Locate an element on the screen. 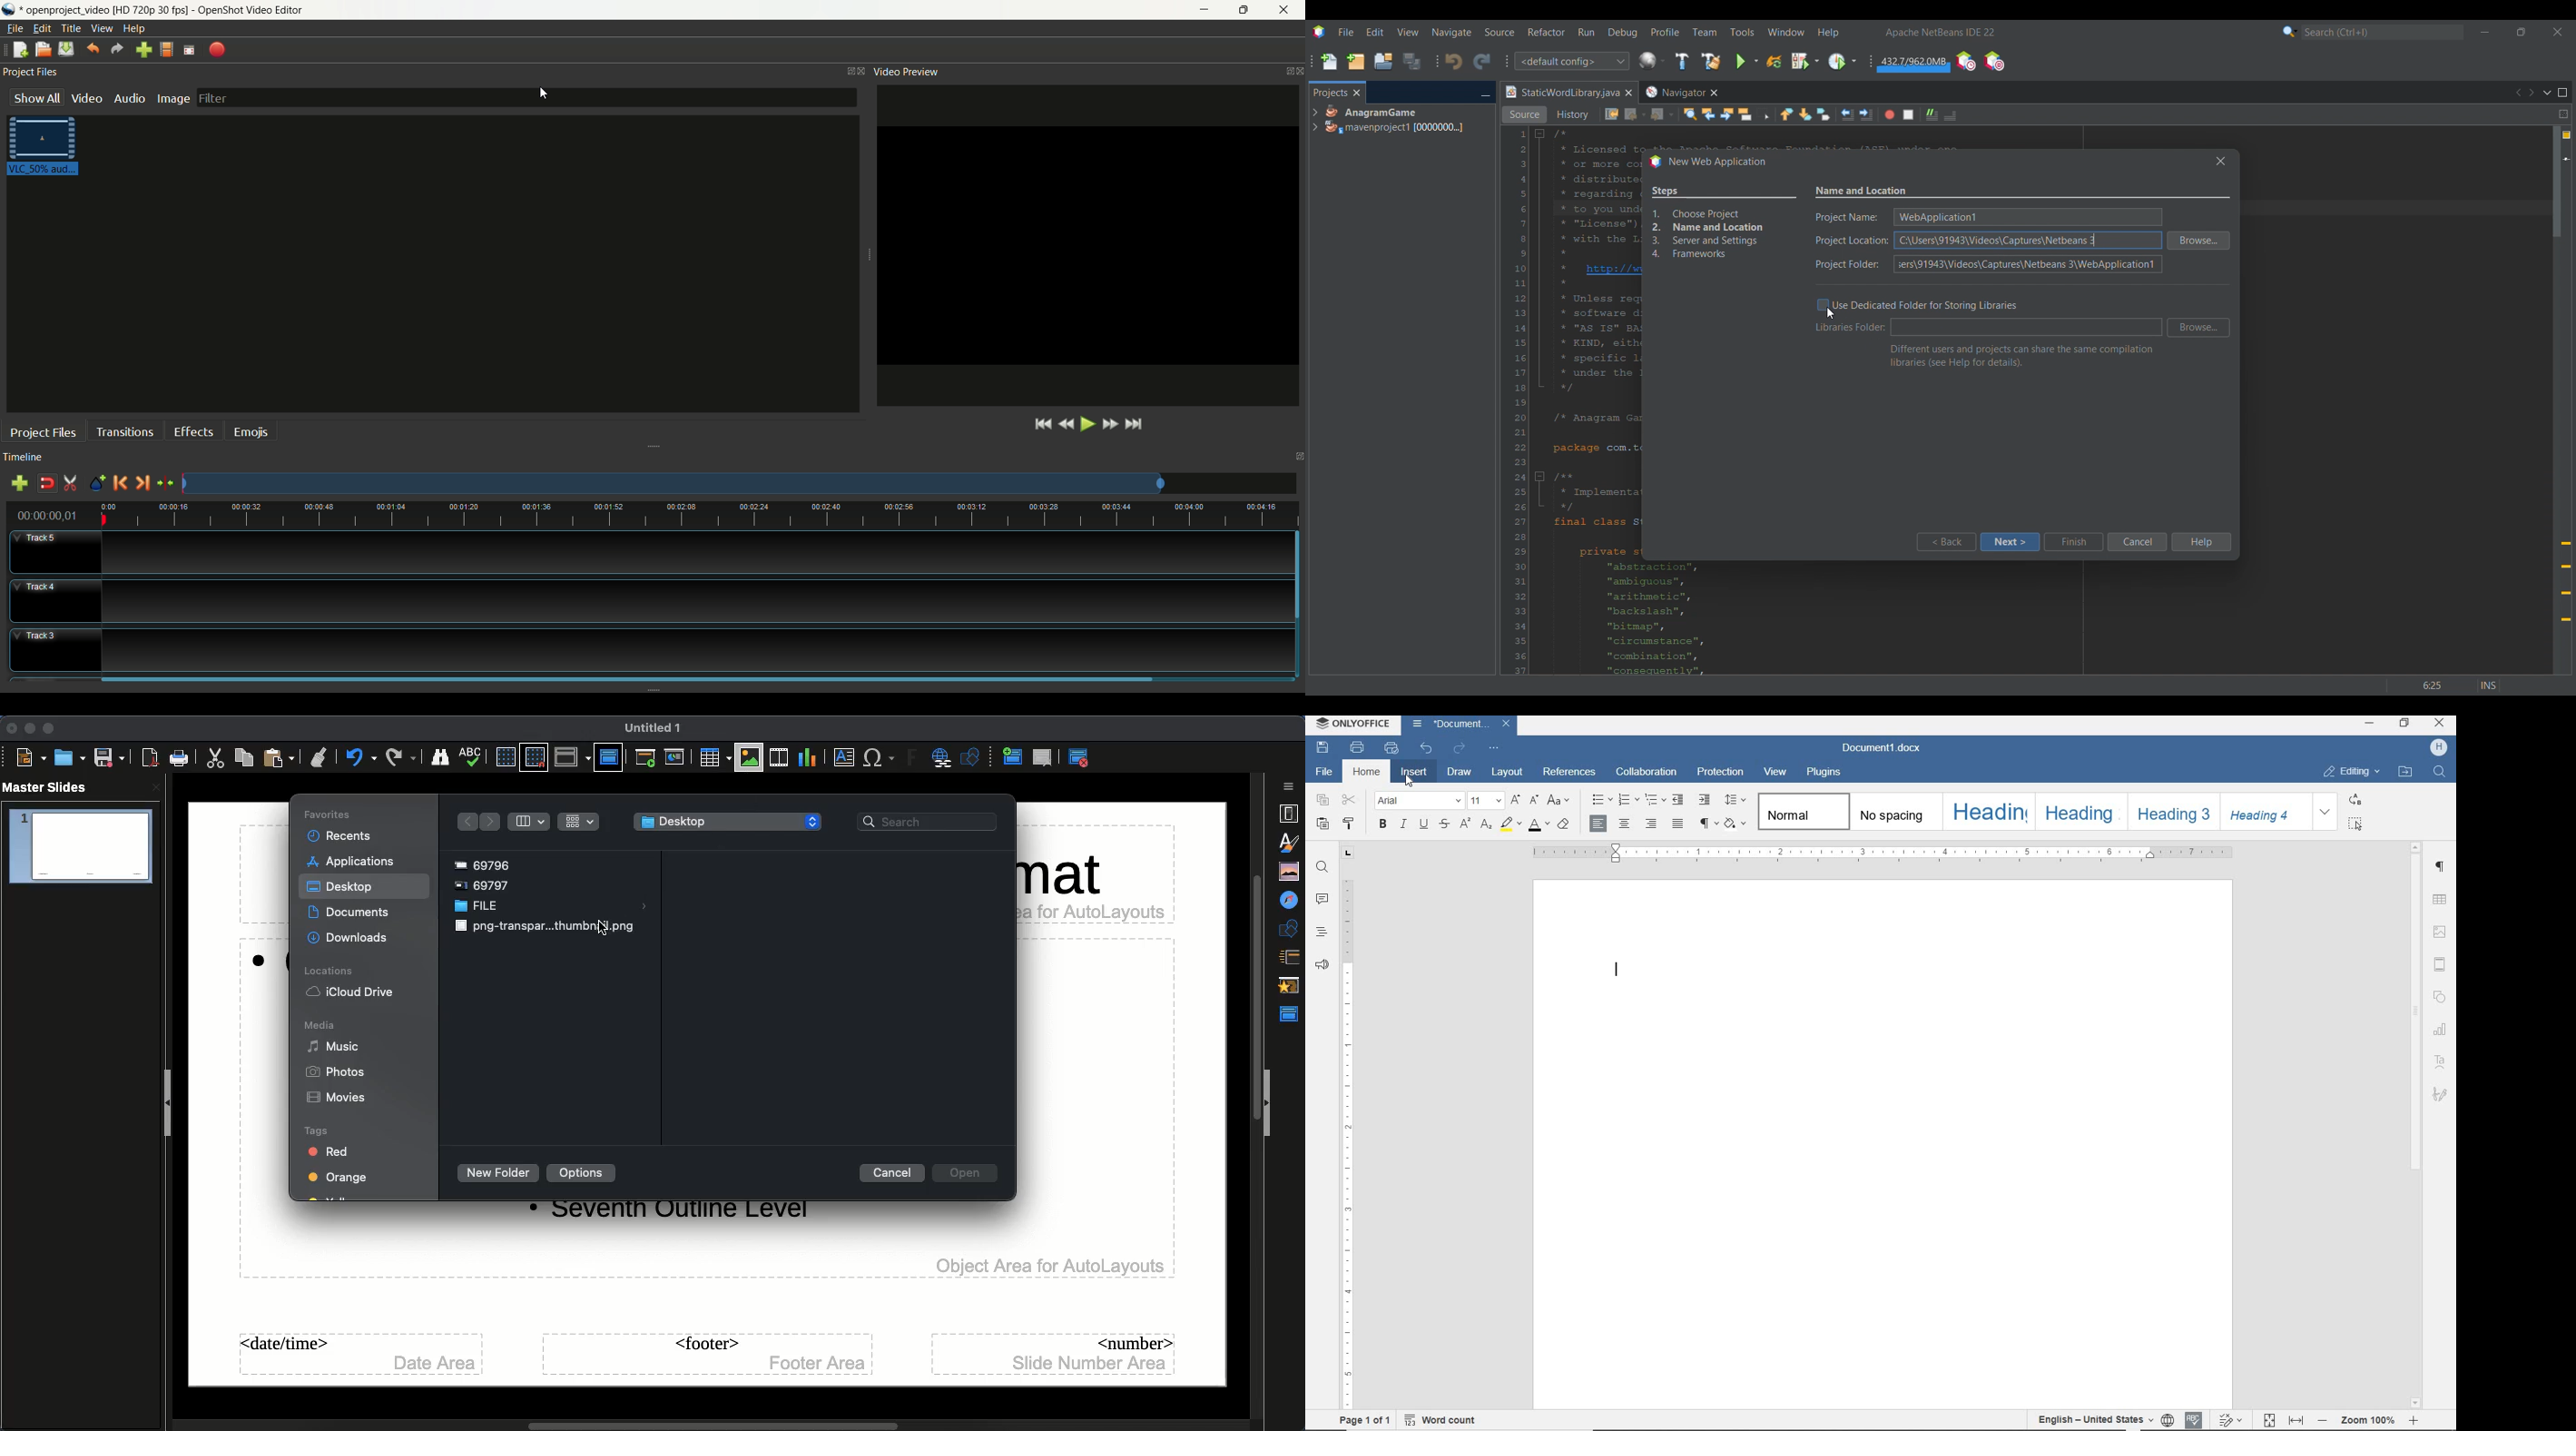  track changes is located at coordinates (2234, 1421).